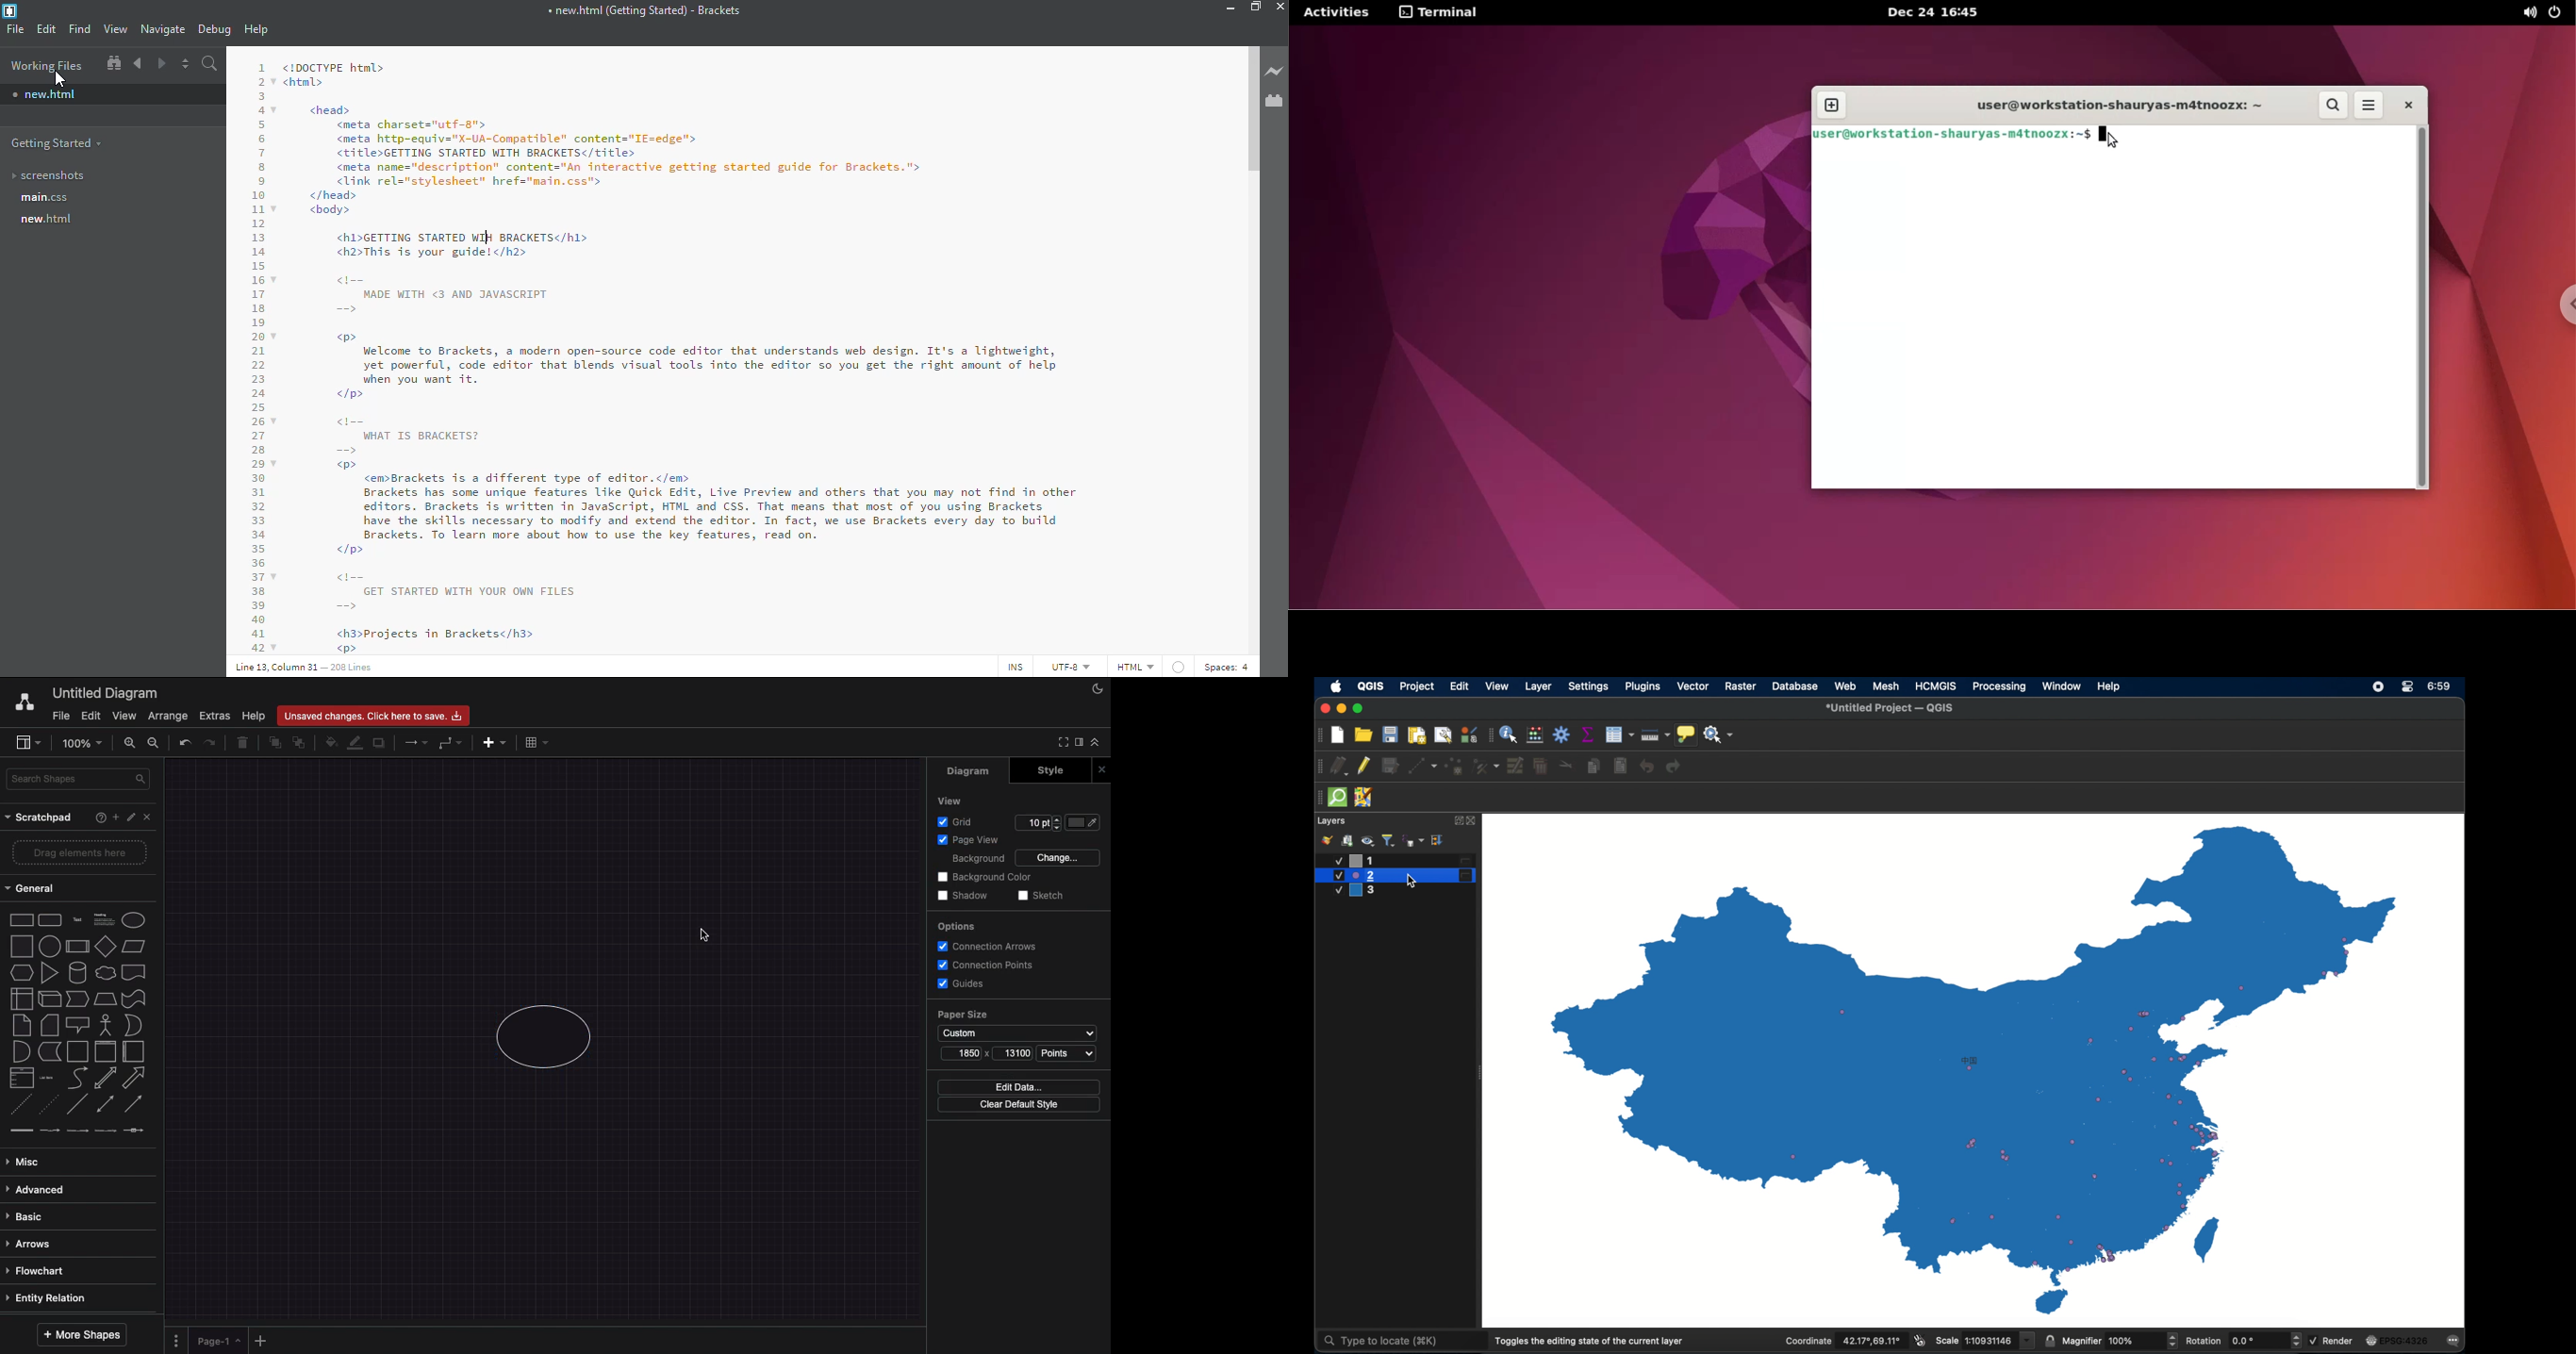  I want to click on minimize, so click(1225, 8).